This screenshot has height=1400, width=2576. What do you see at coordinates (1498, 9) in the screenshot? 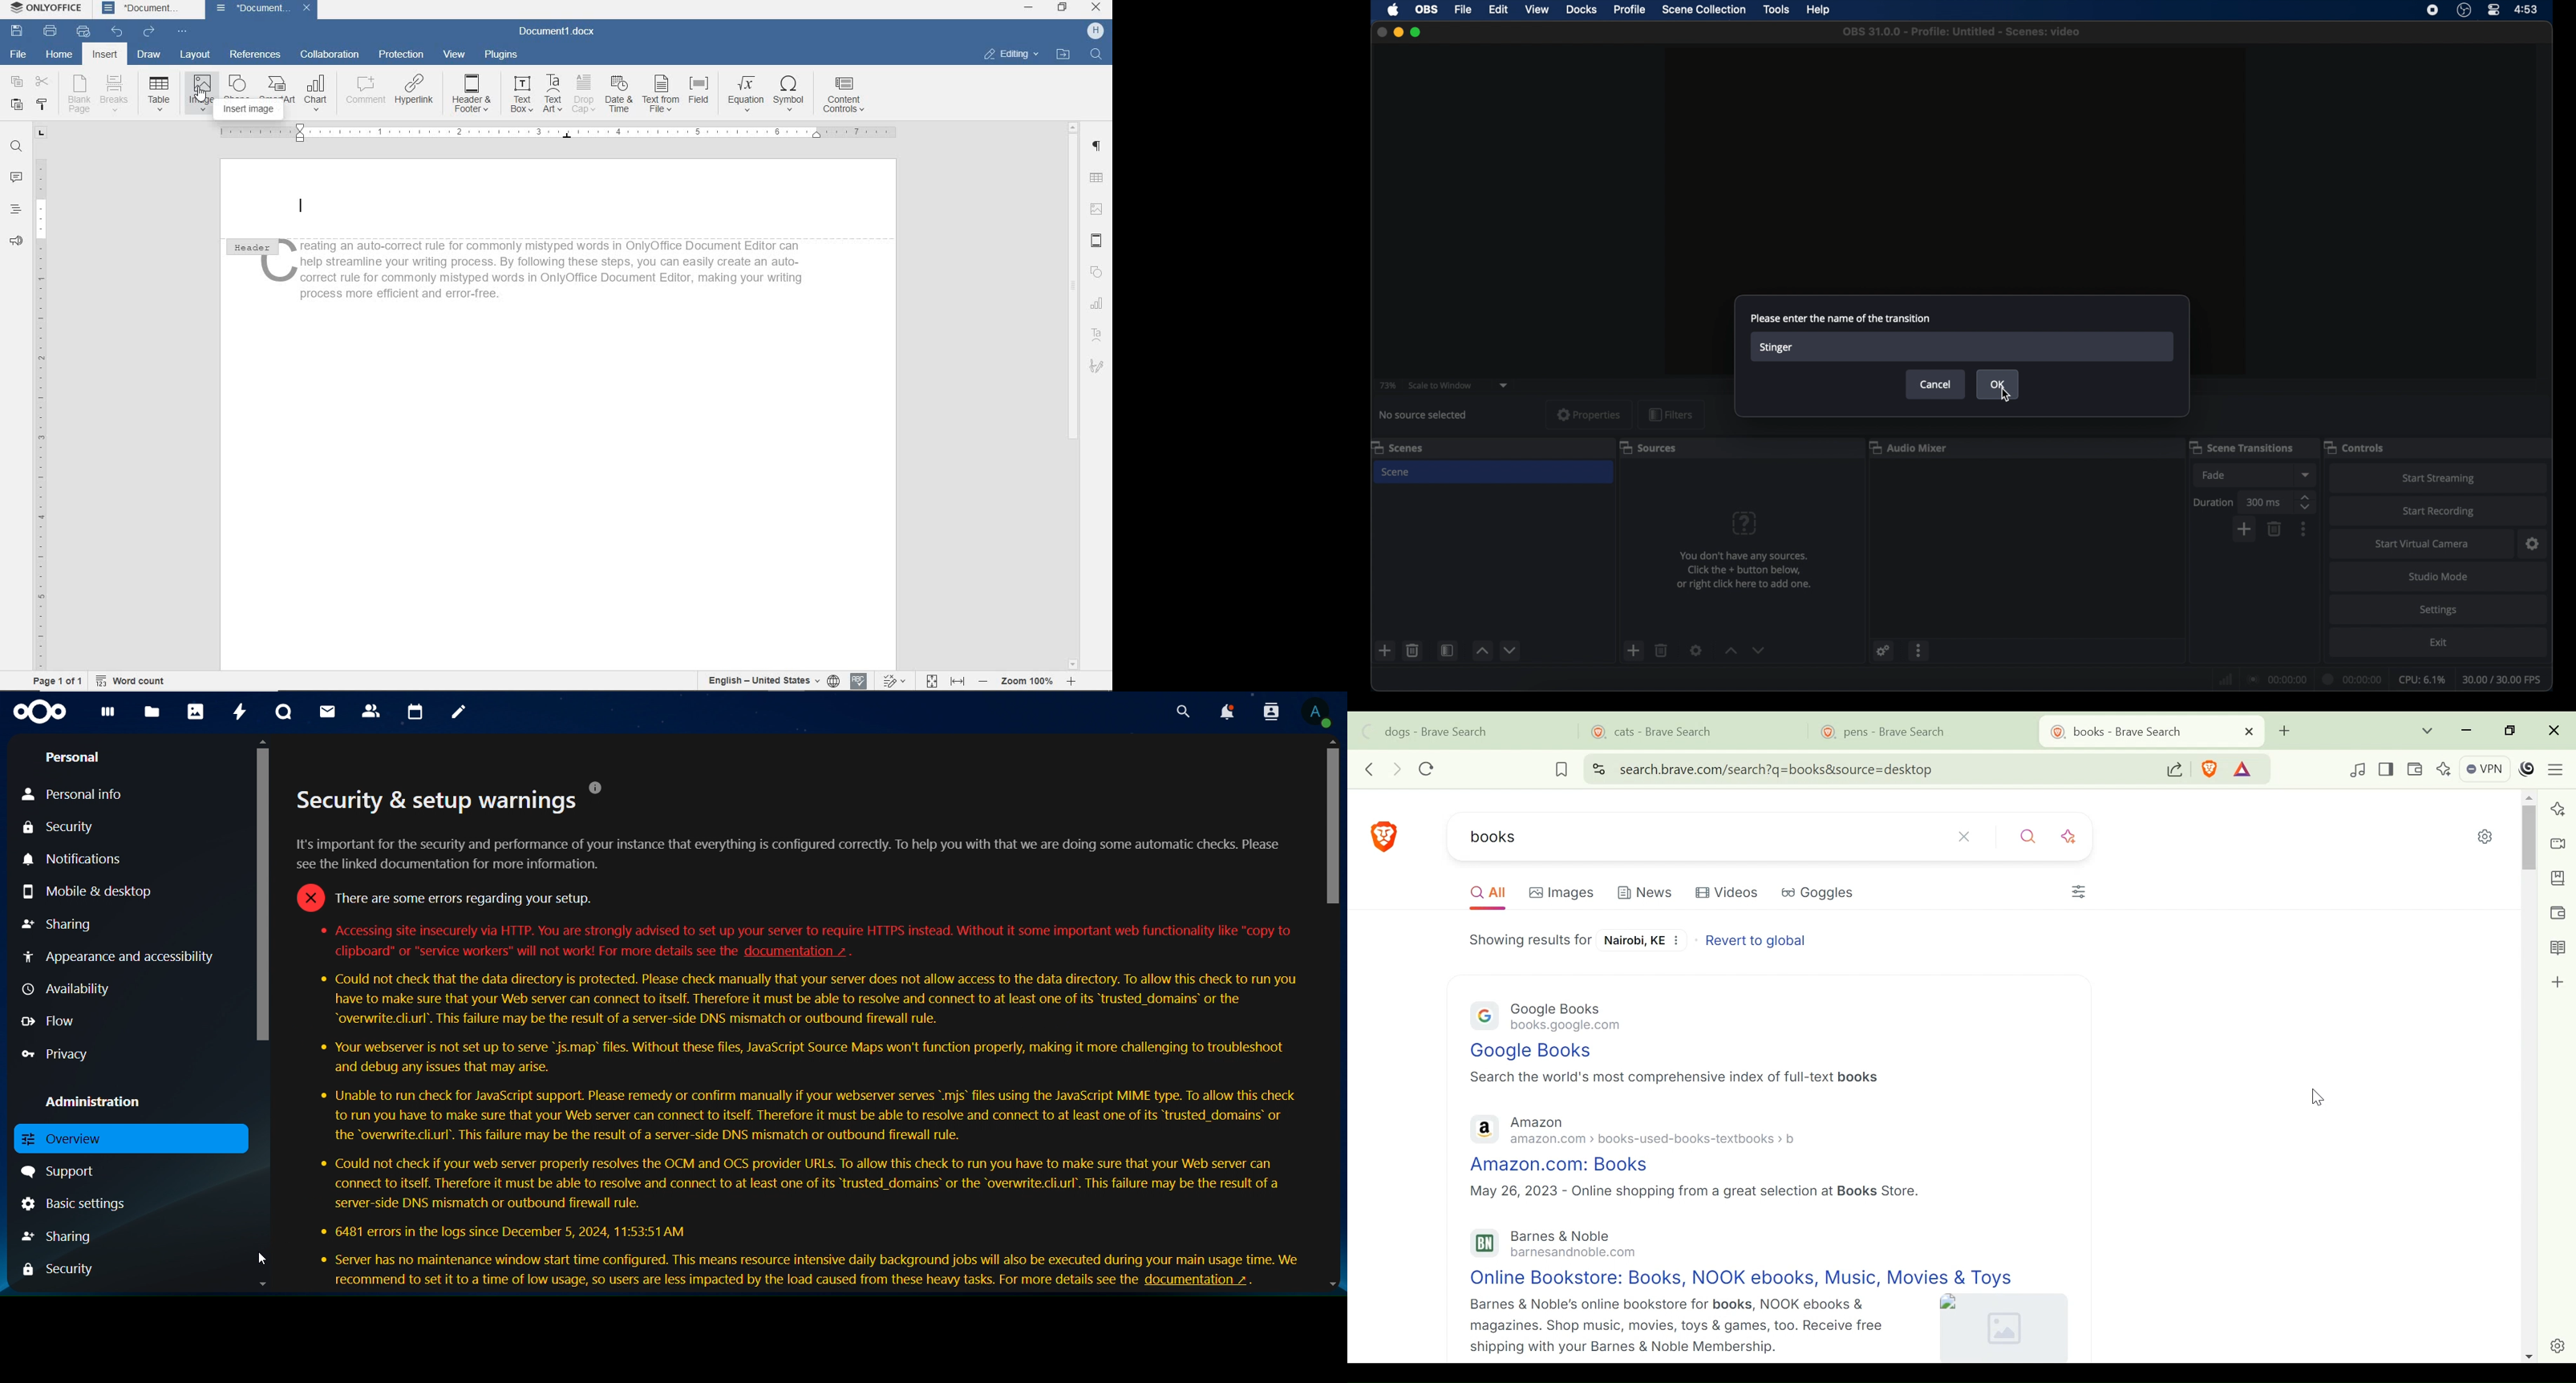
I see `edit` at bounding box center [1498, 9].